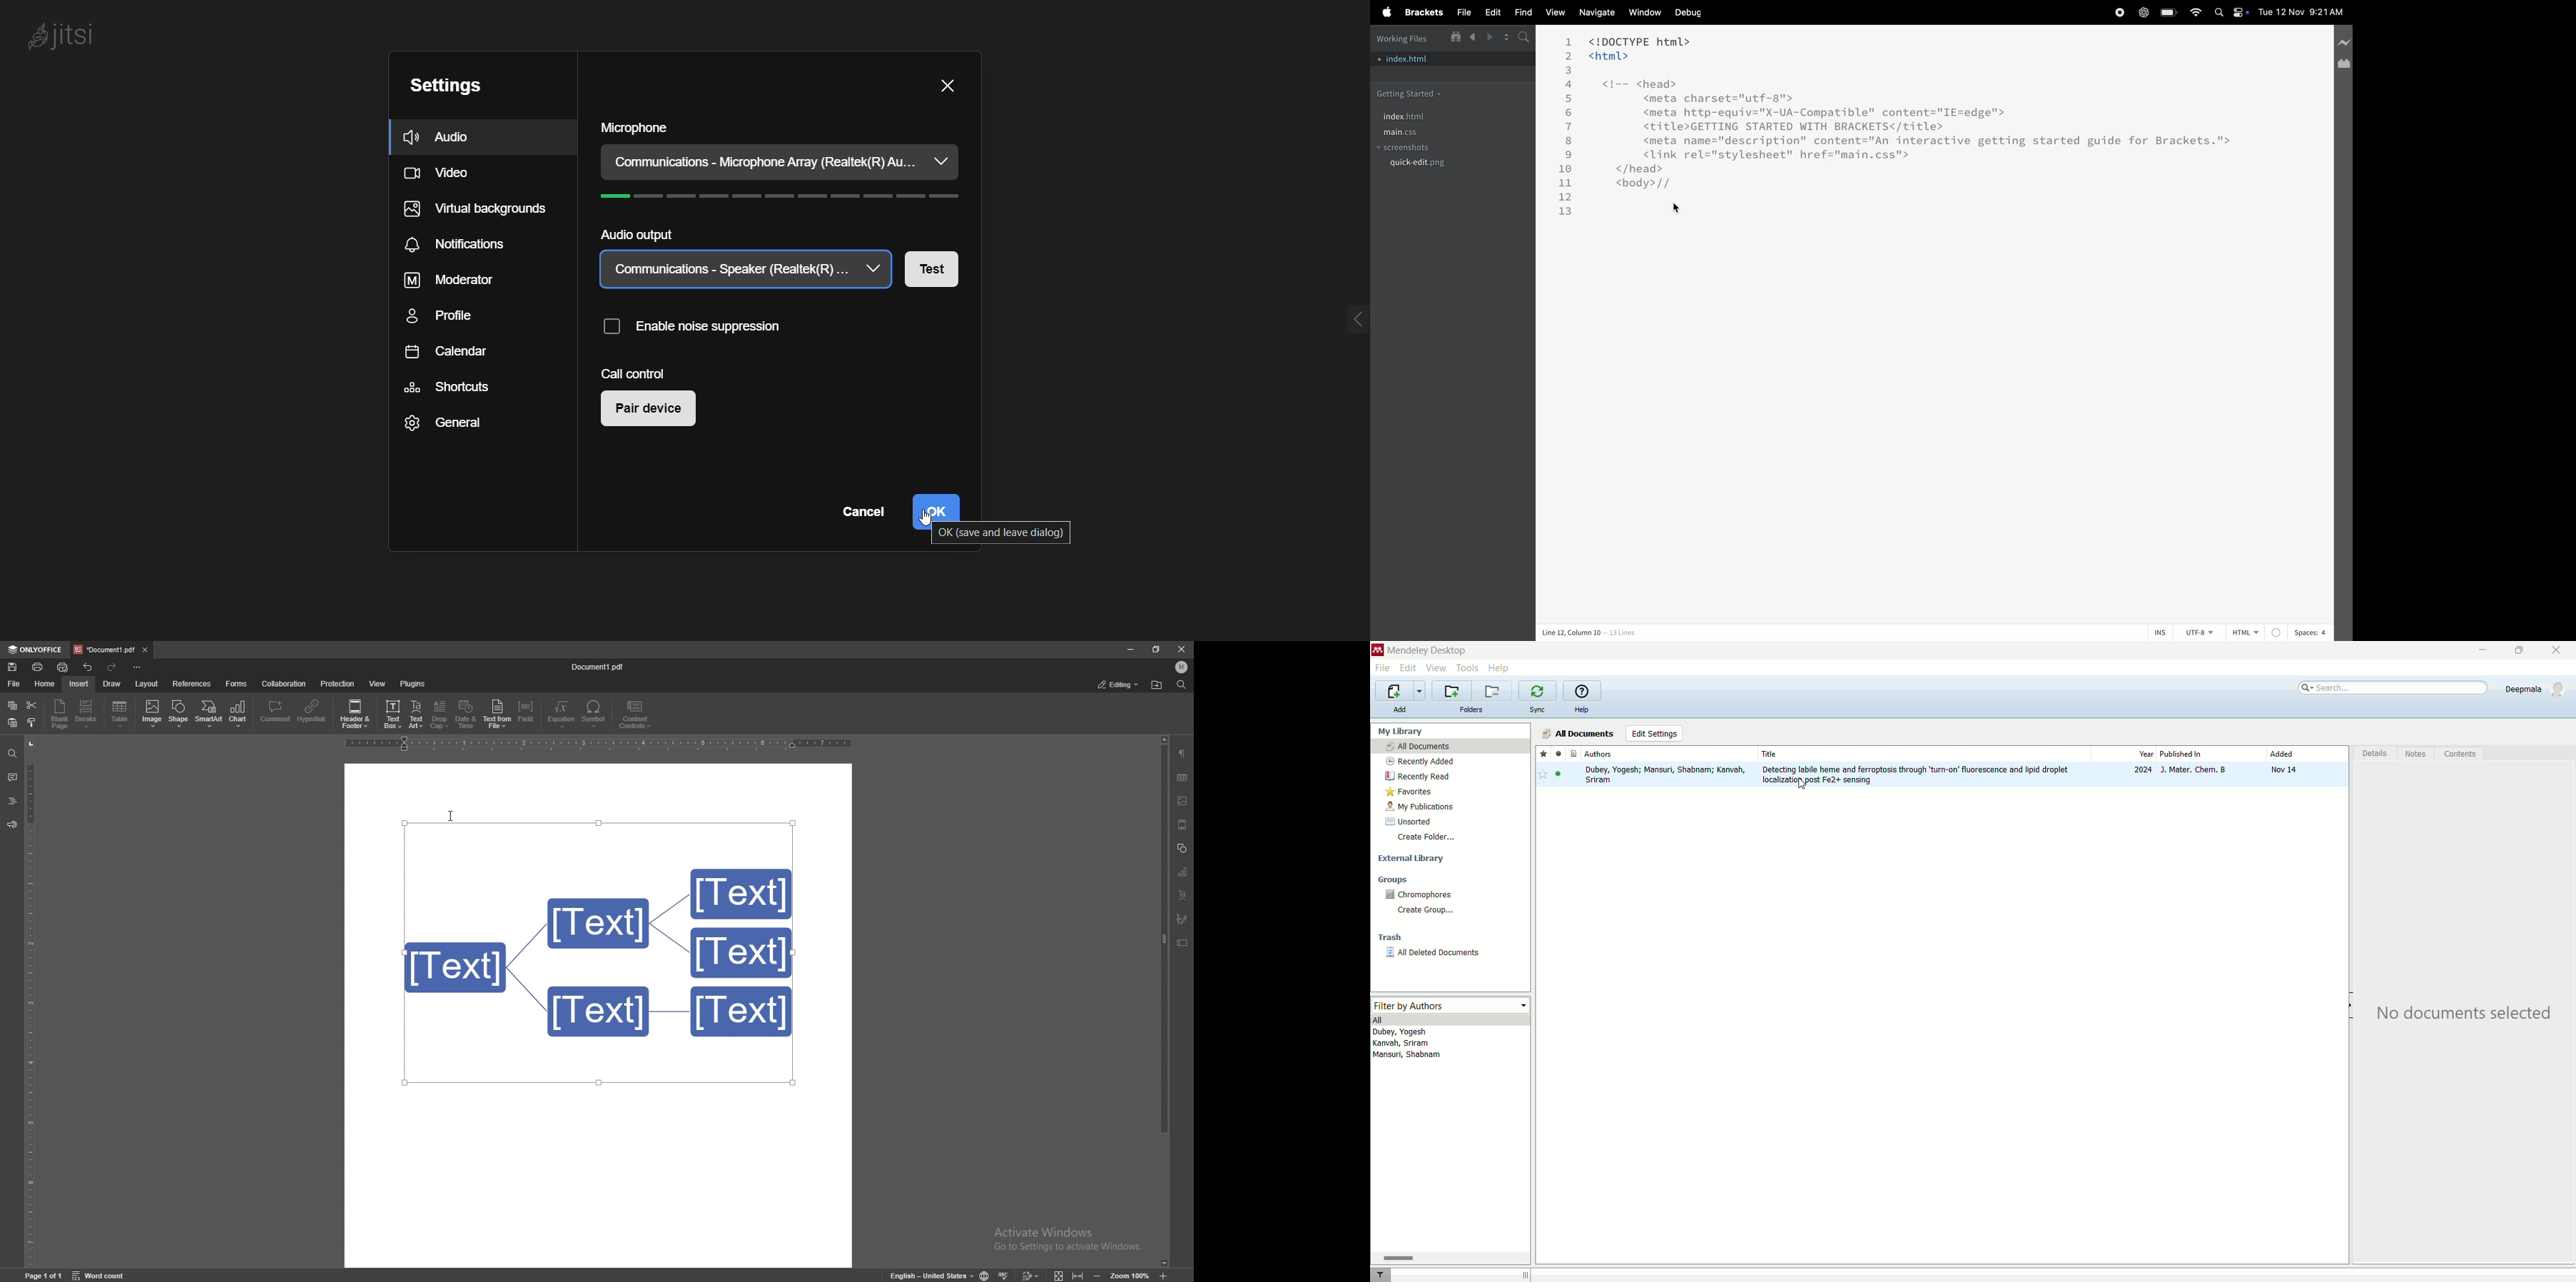 The image size is (2576, 1288). What do you see at coordinates (1583, 710) in the screenshot?
I see `help` at bounding box center [1583, 710].